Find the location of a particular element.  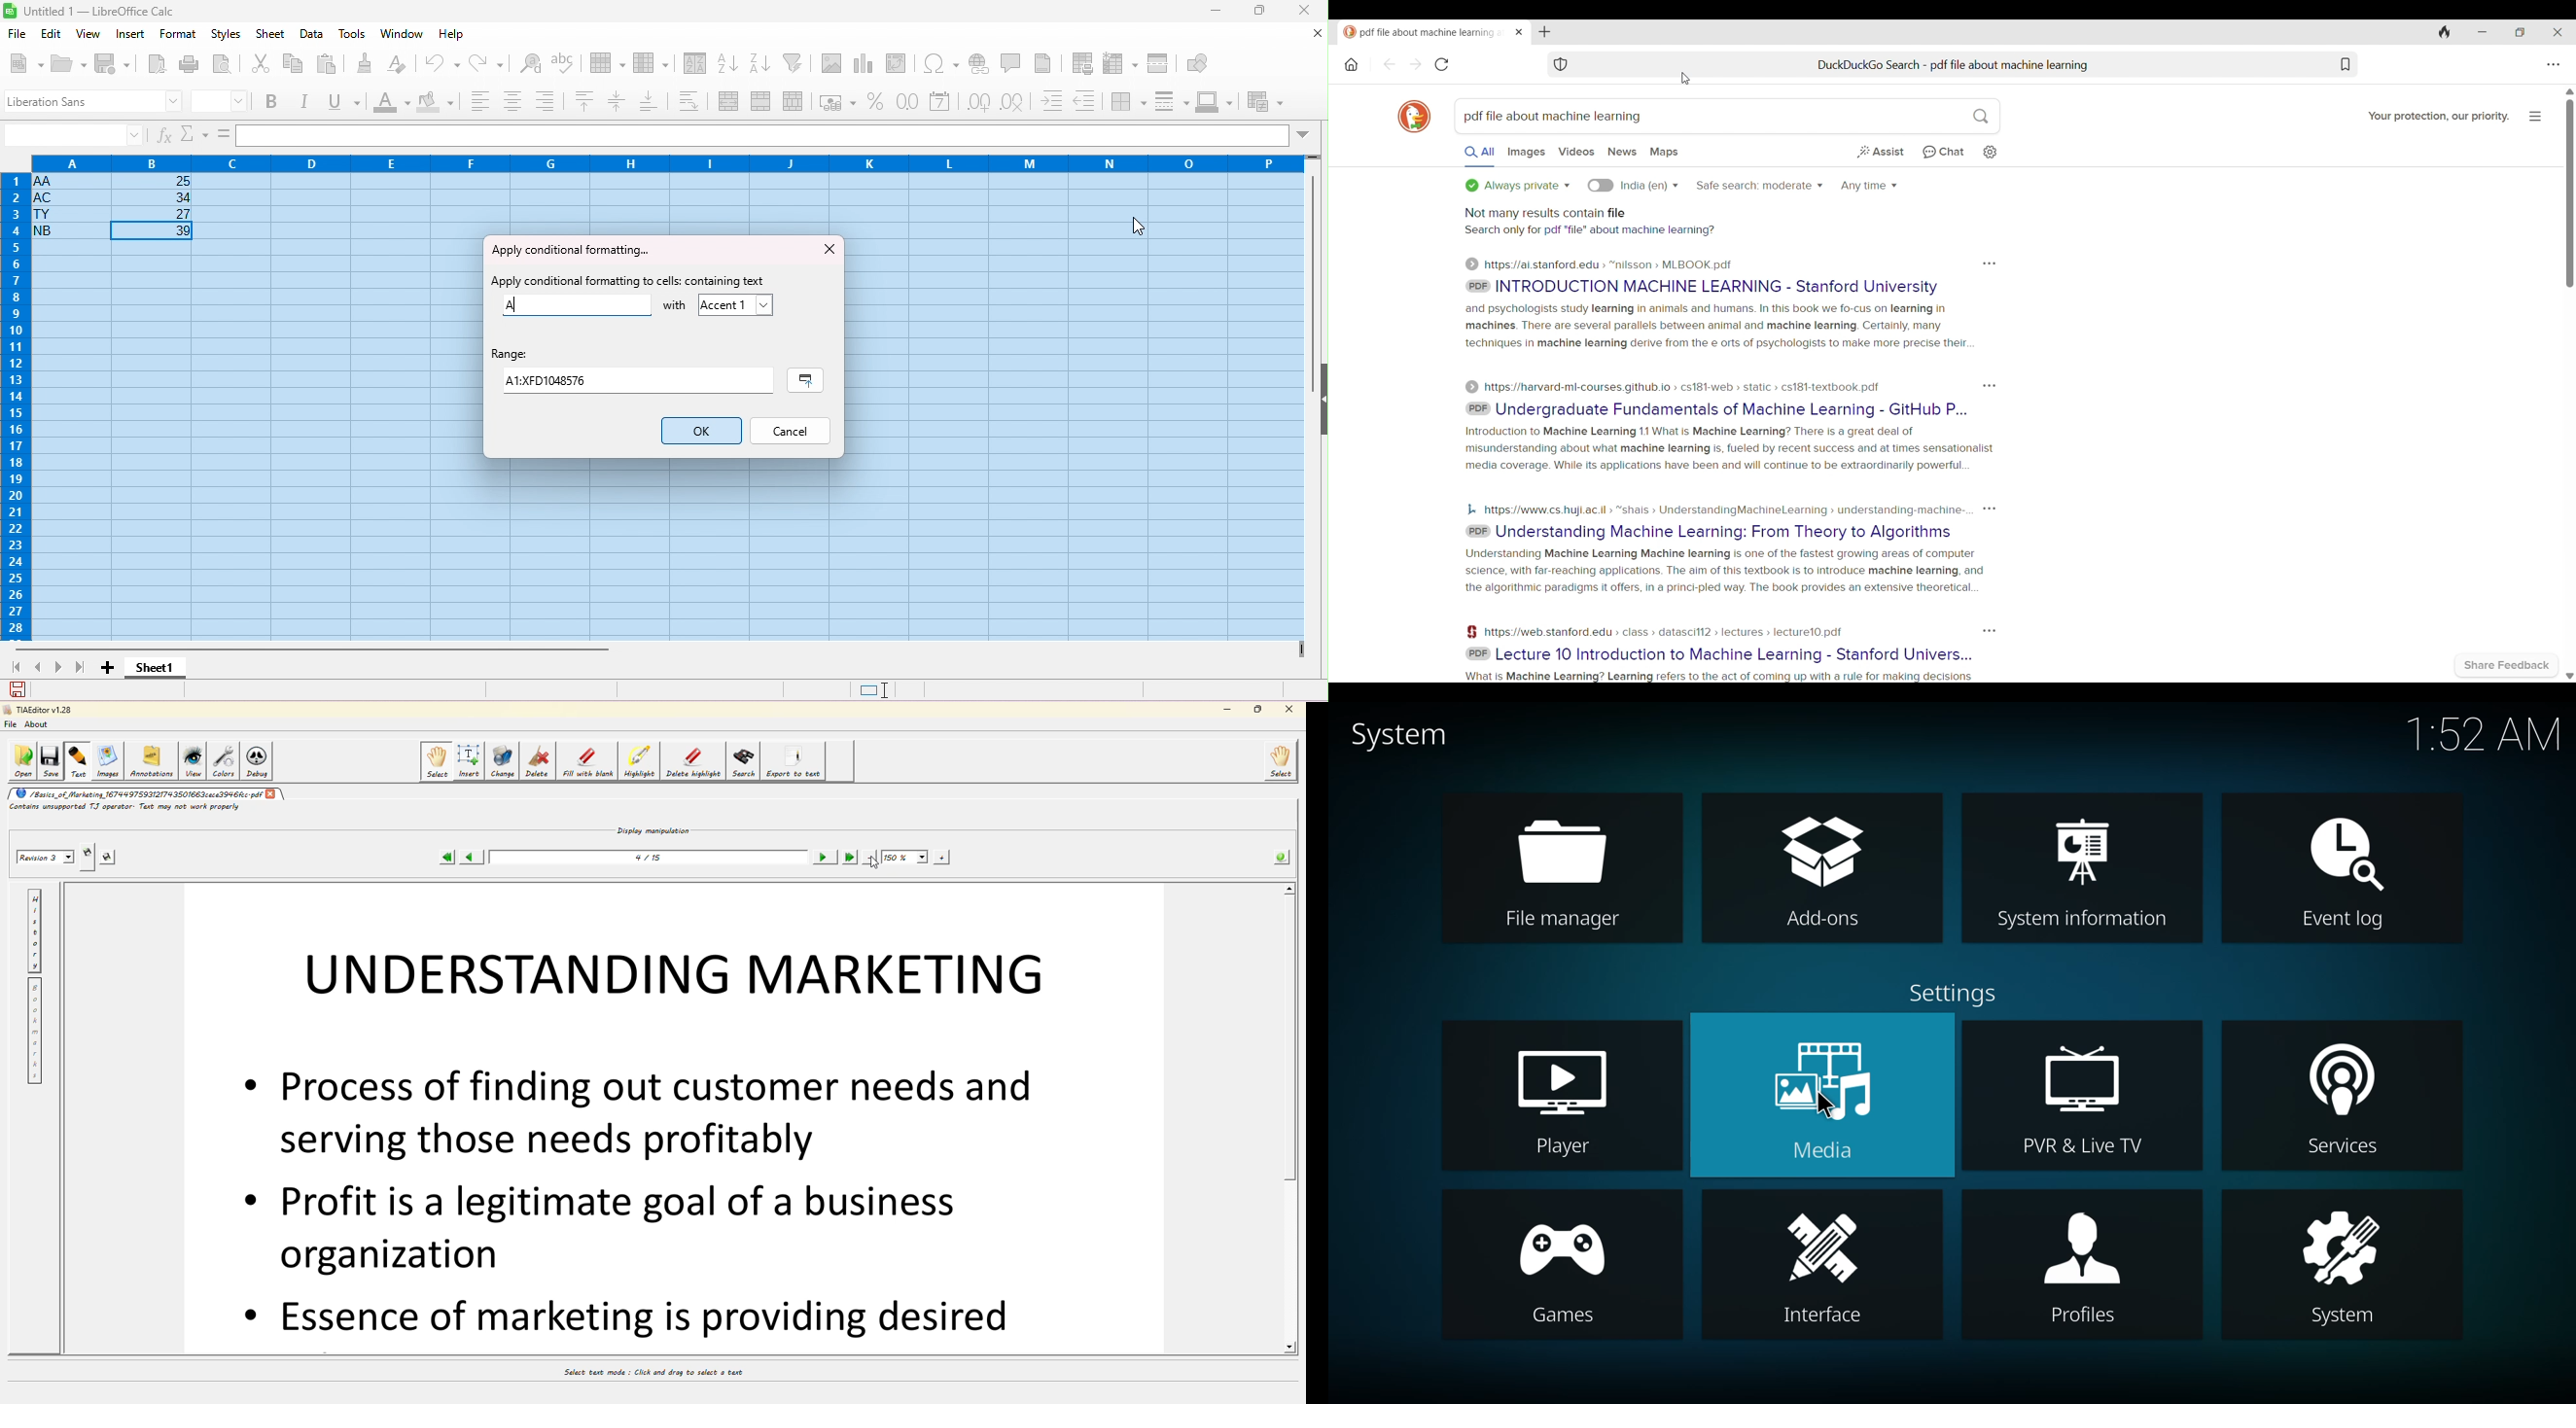

column headings is located at coordinates (661, 163).